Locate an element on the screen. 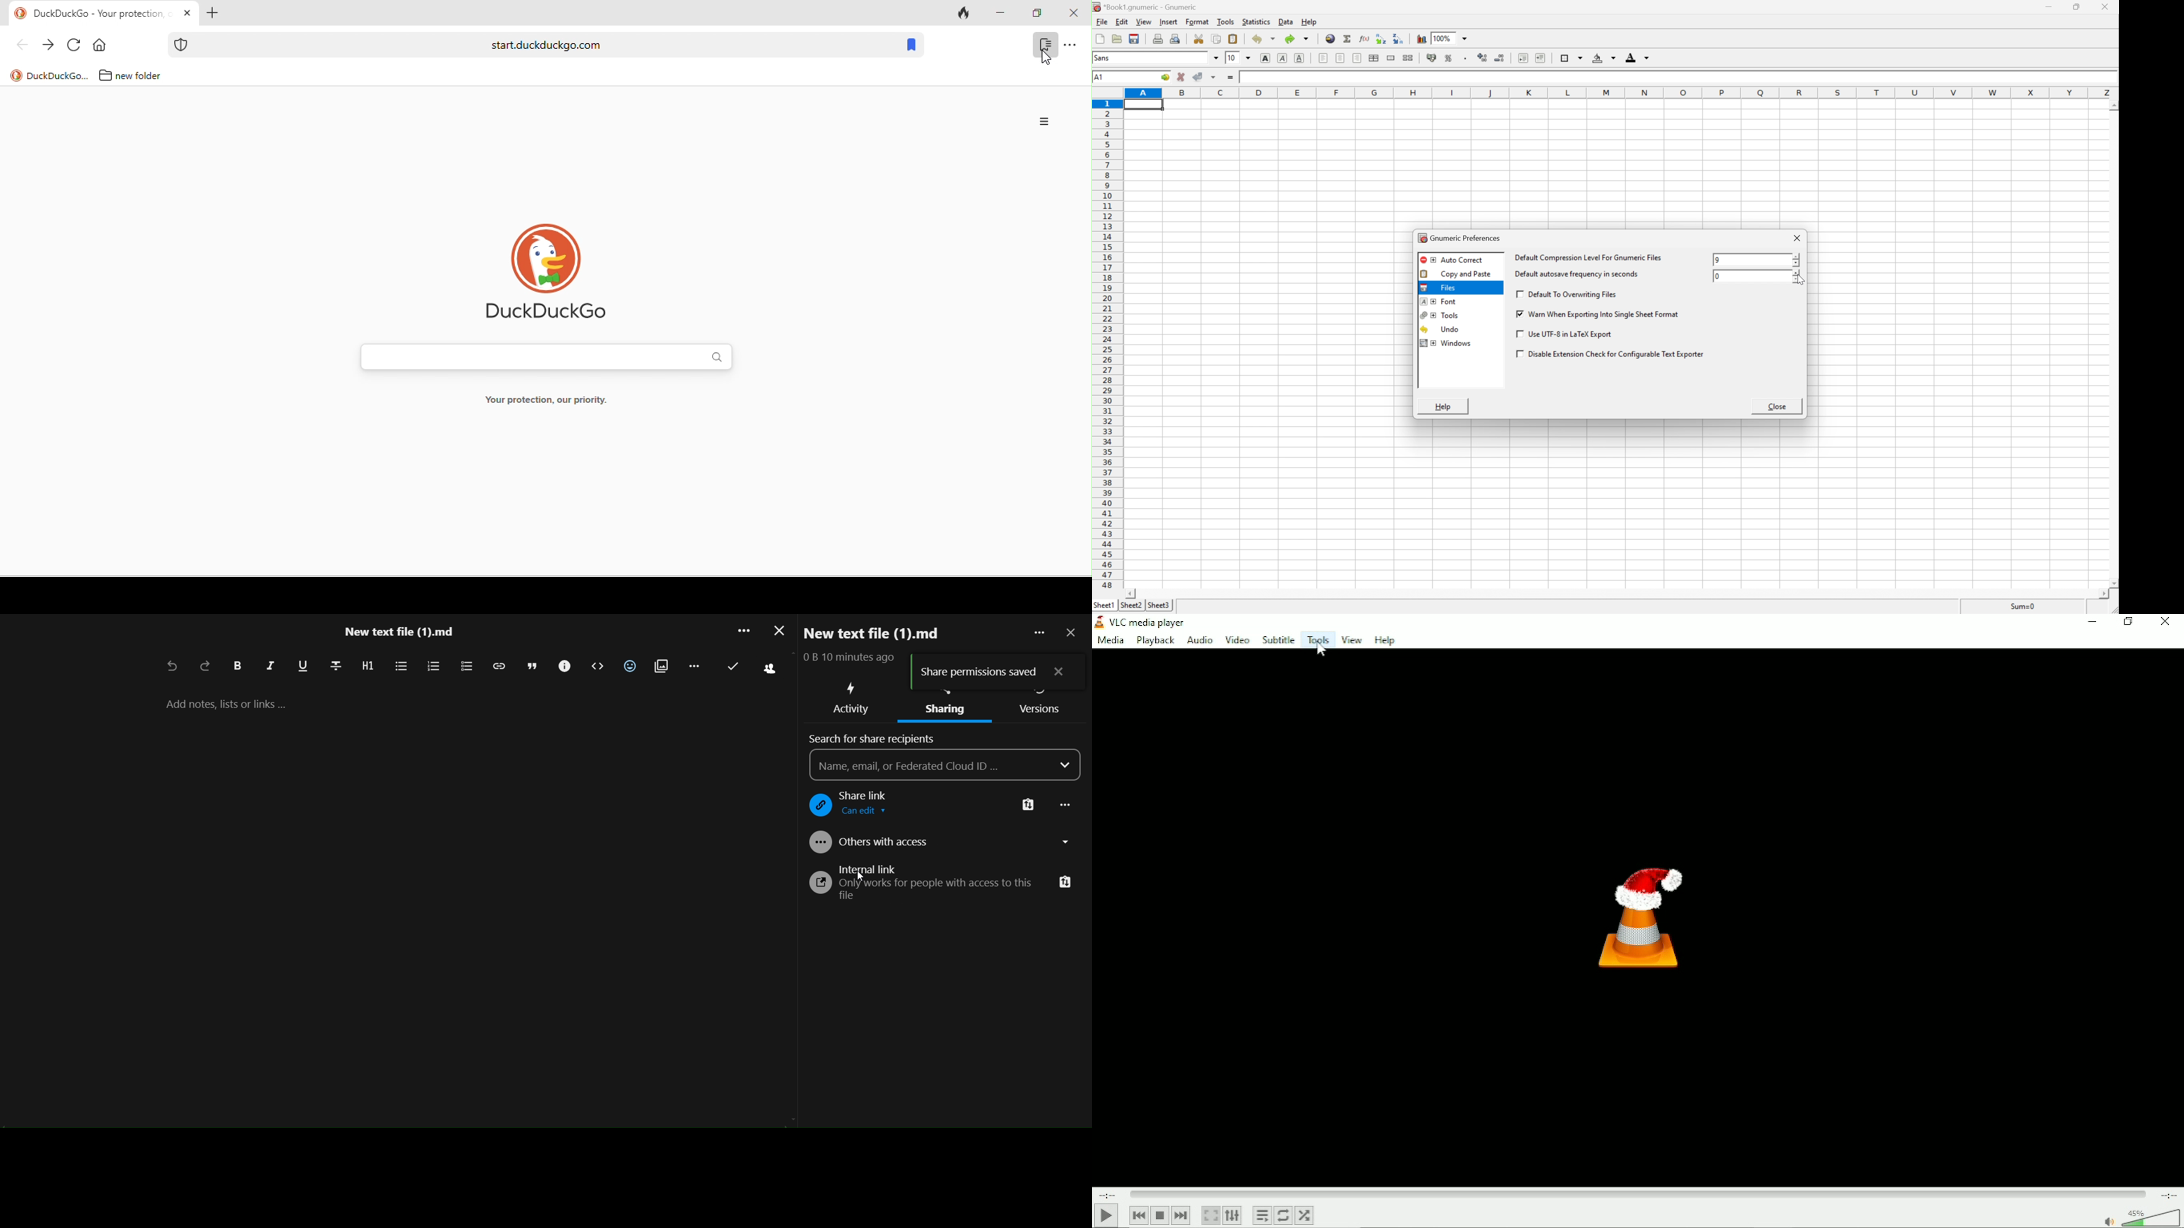  sum in current cell is located at coordinates (1348, 39).